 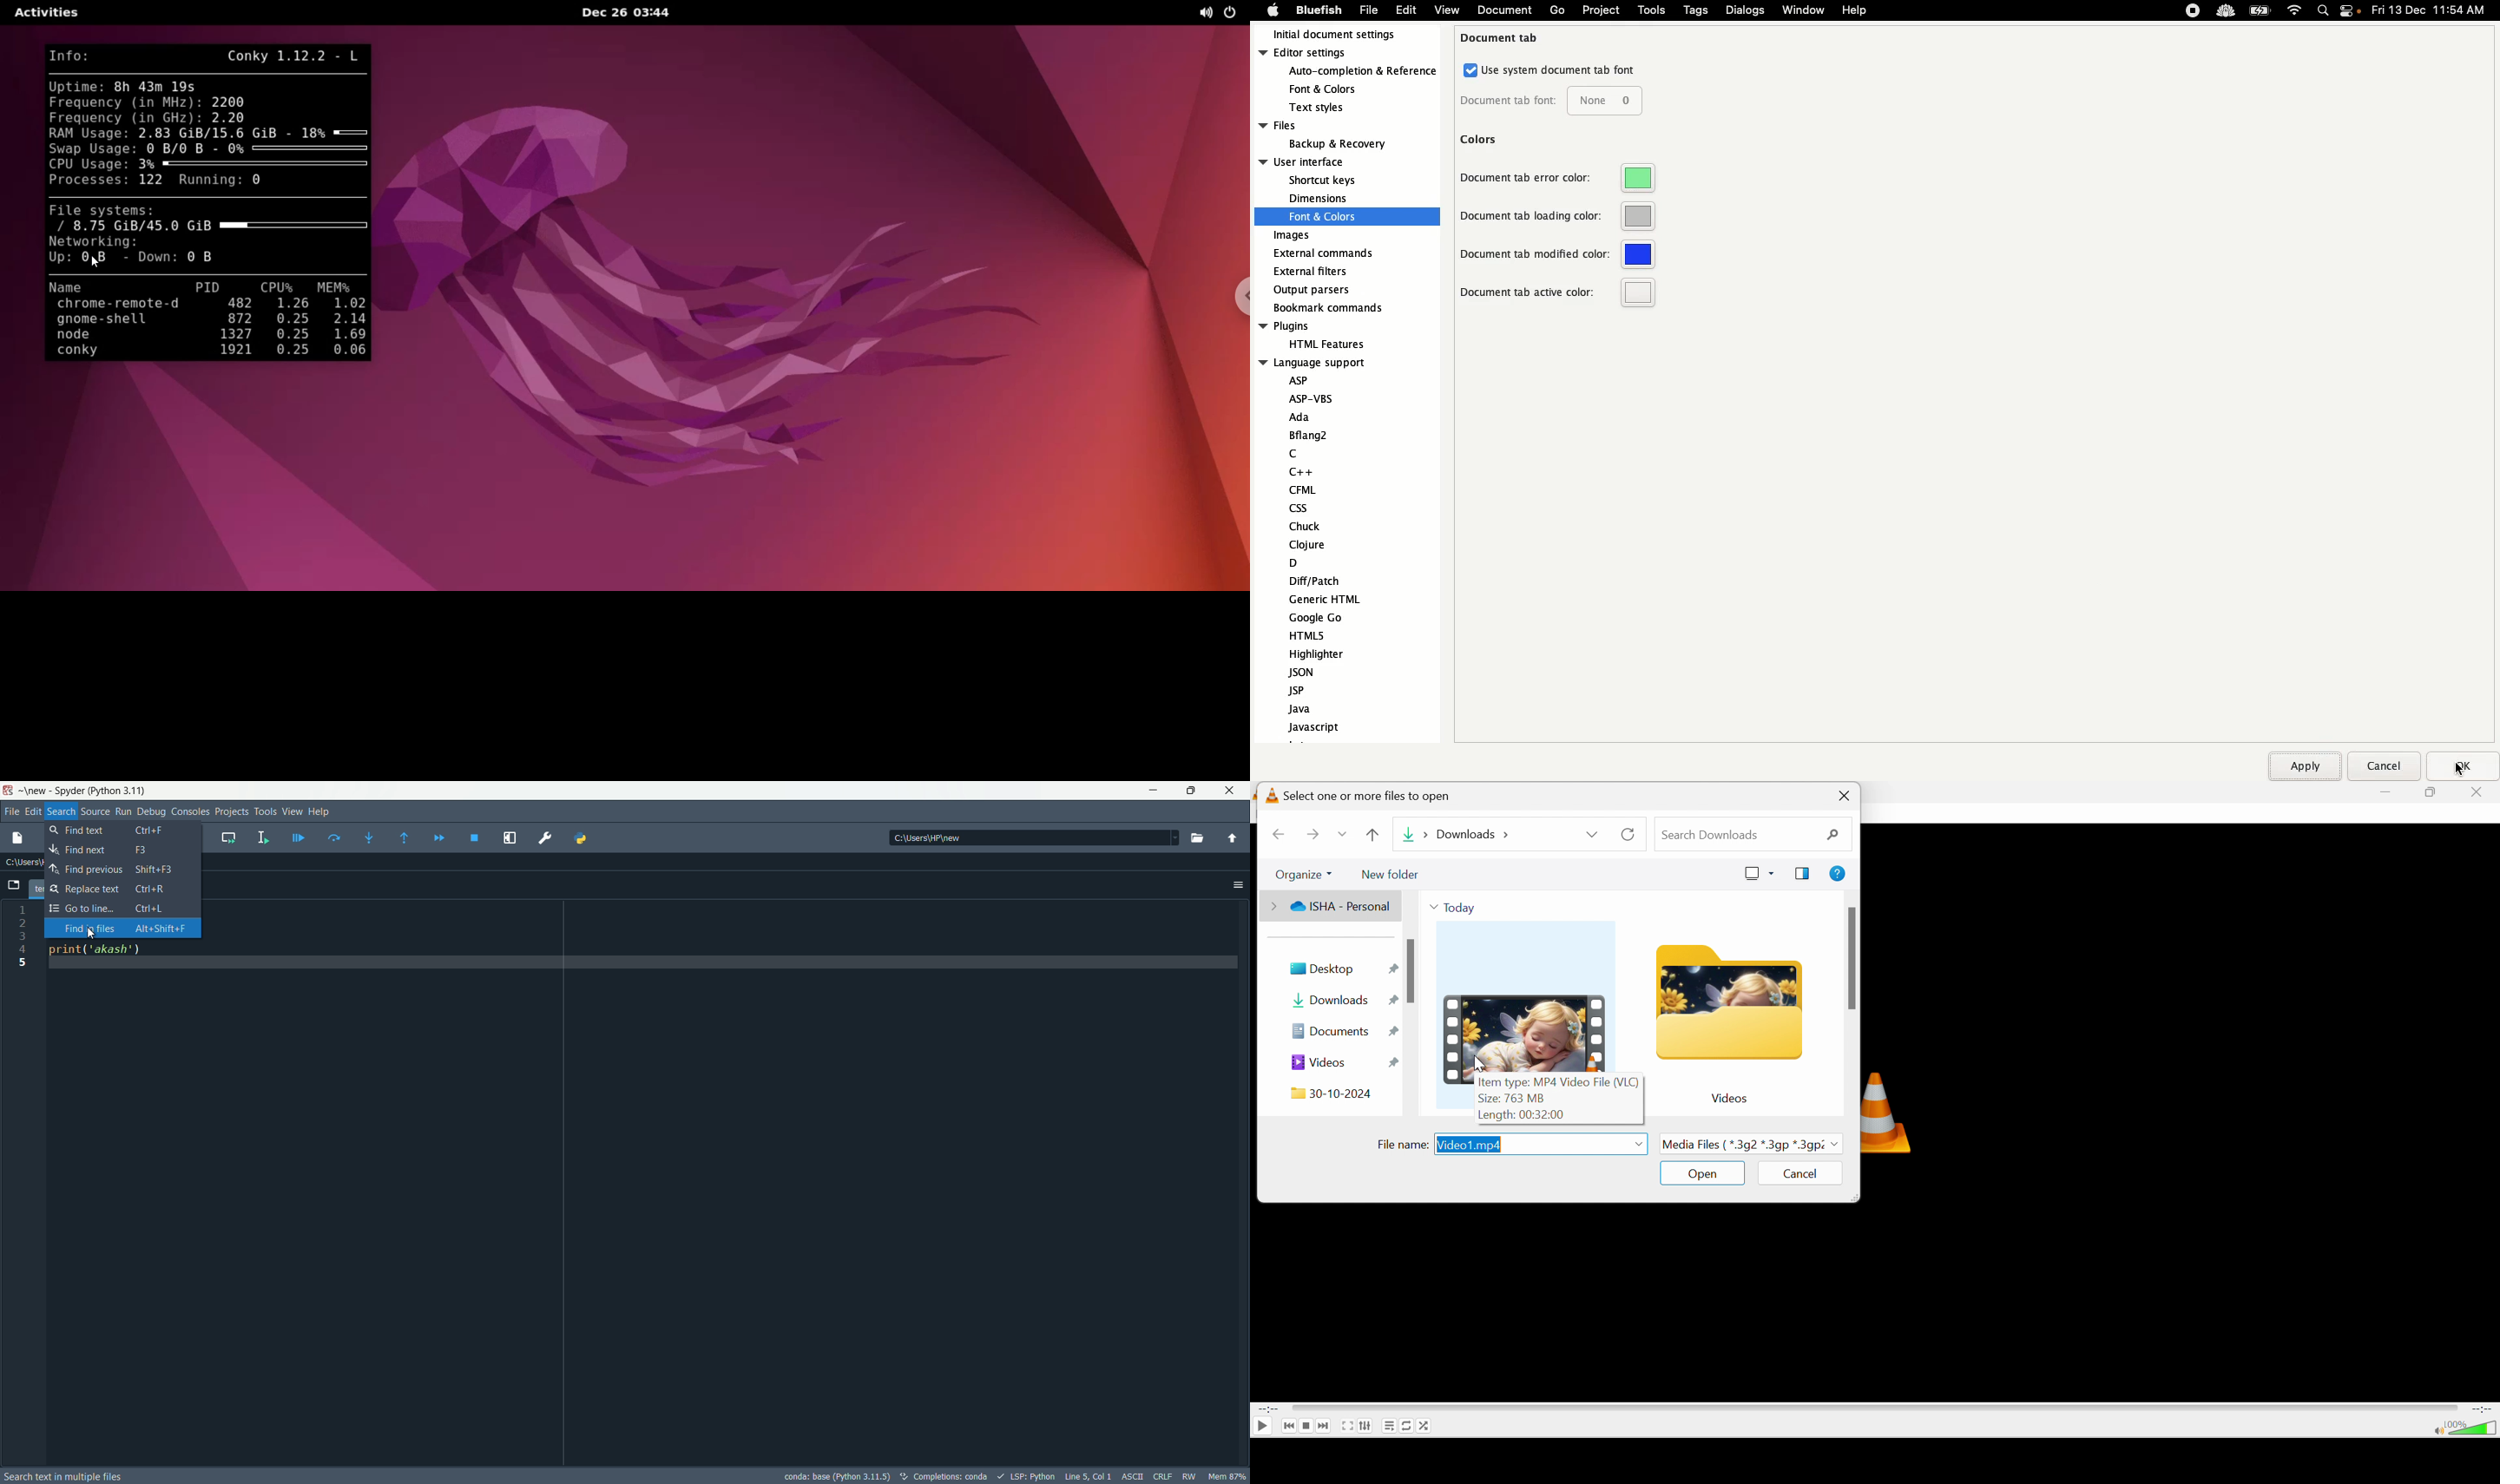 What do you see at coordinates (1334, 554) in the screenshot?
I see `Language support` at bounding box center [1334, 554].